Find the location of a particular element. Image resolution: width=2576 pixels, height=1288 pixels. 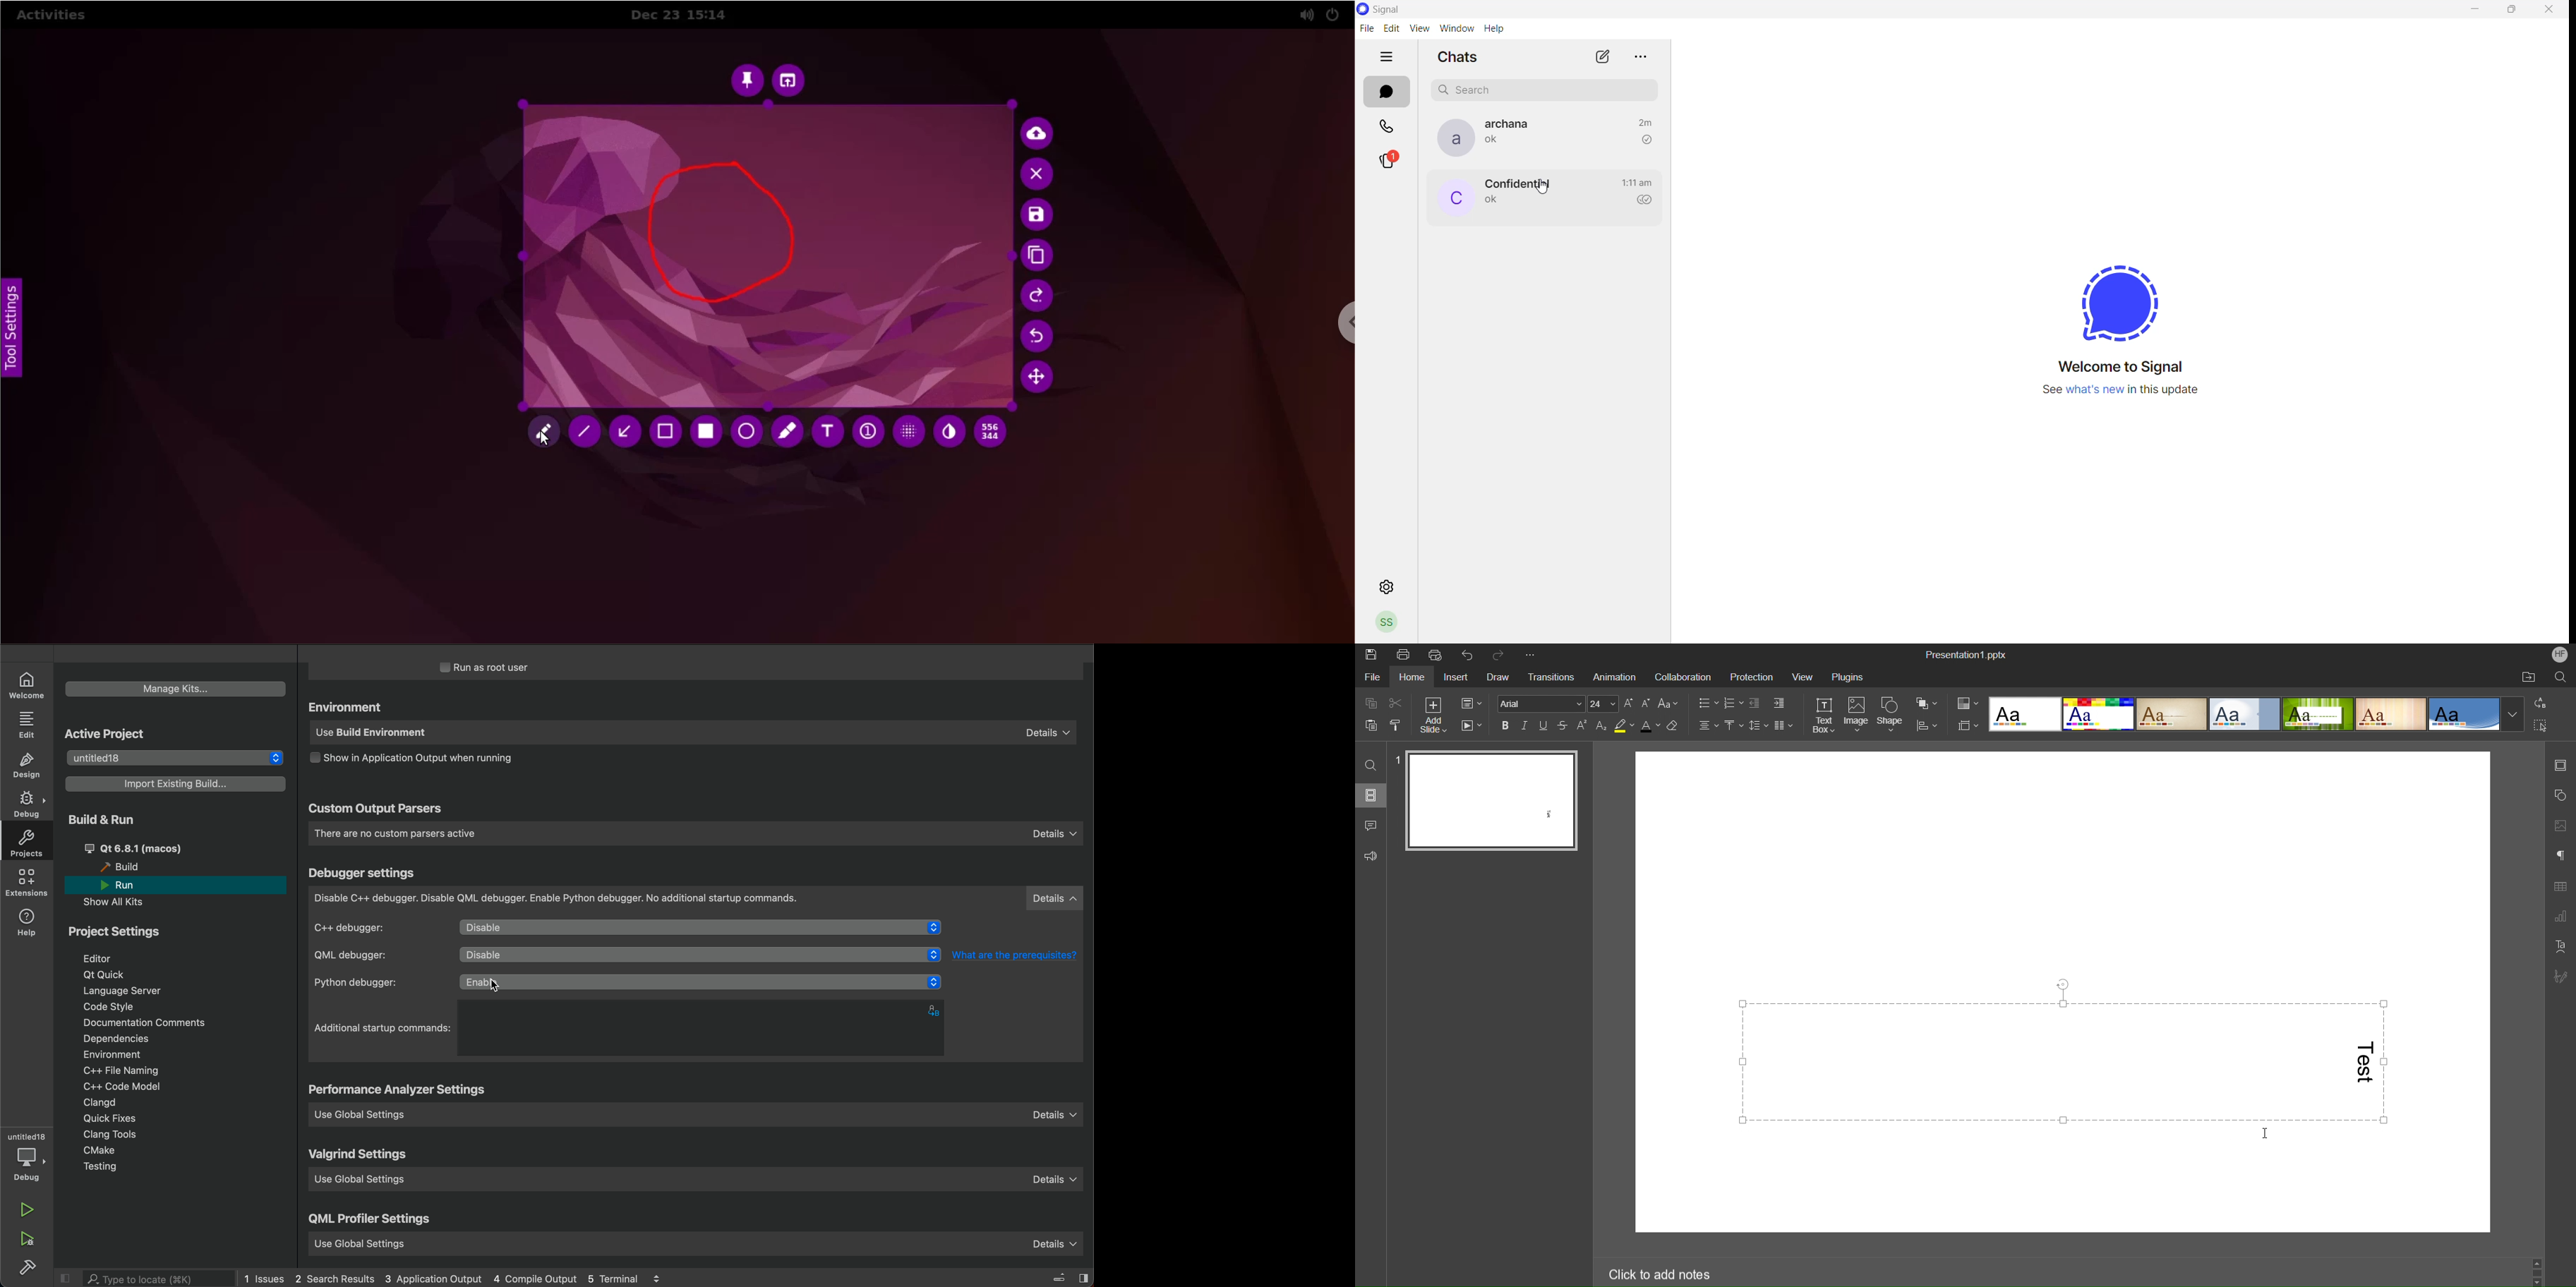

Columns is located at coordinates (1783, 727).